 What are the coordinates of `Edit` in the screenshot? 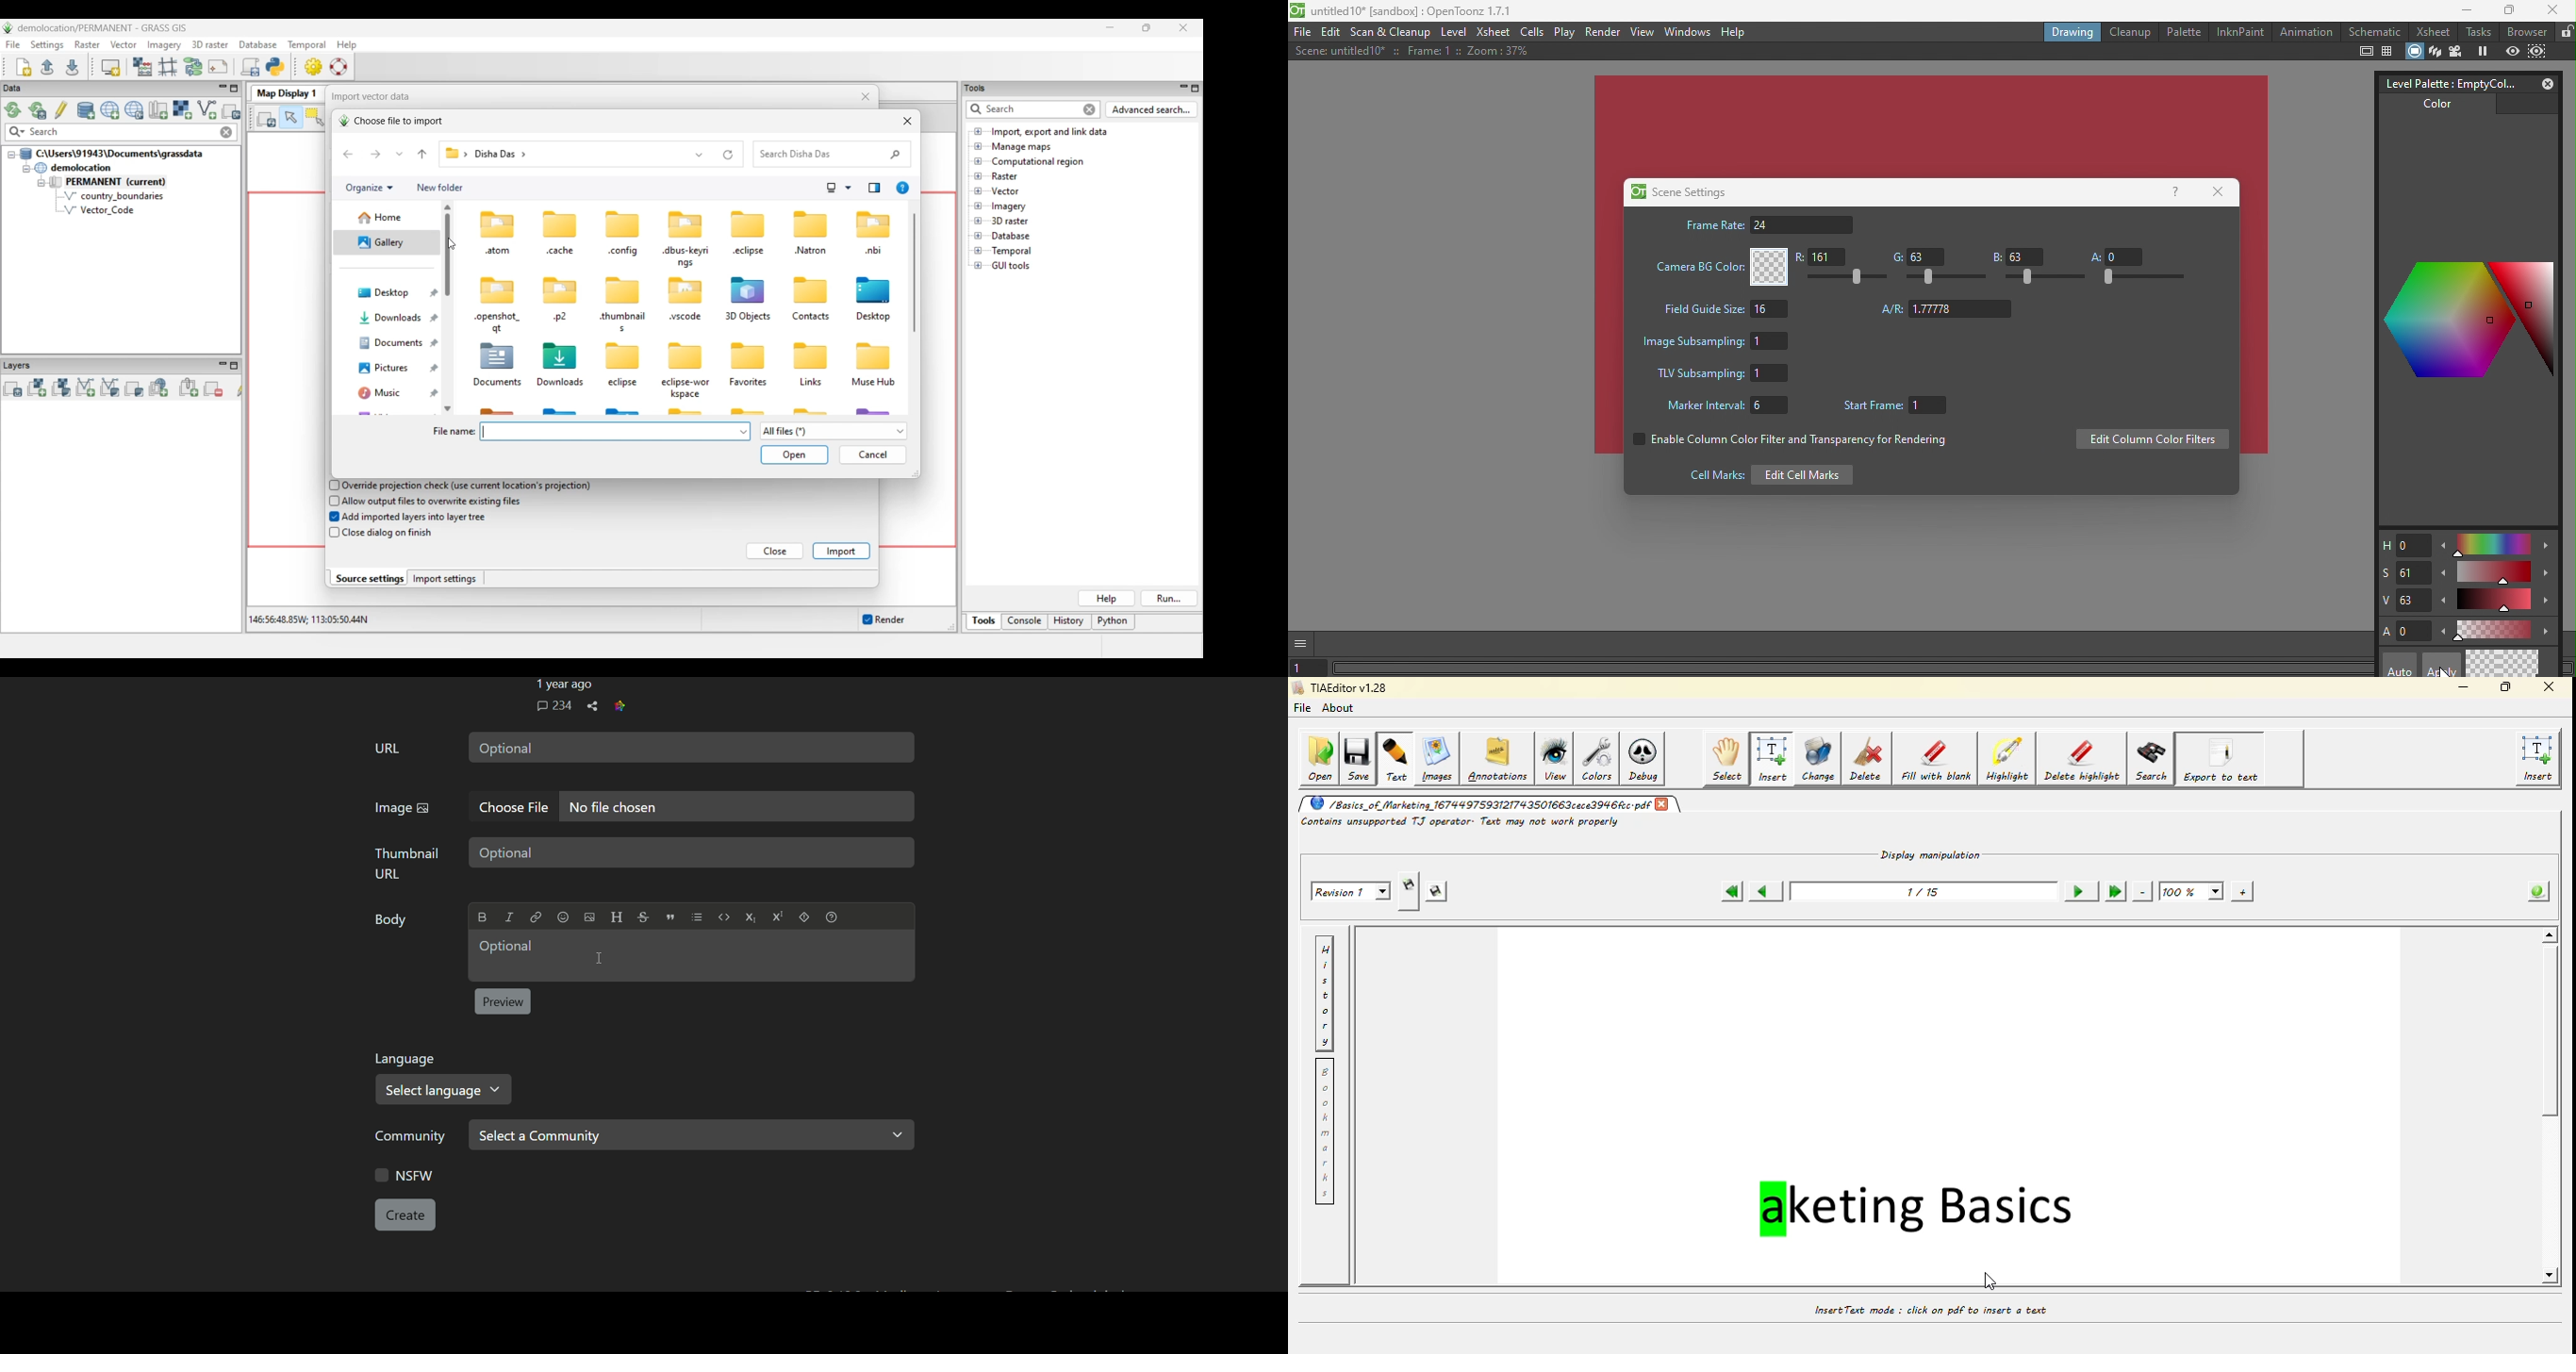 It's located at (1333, 33).